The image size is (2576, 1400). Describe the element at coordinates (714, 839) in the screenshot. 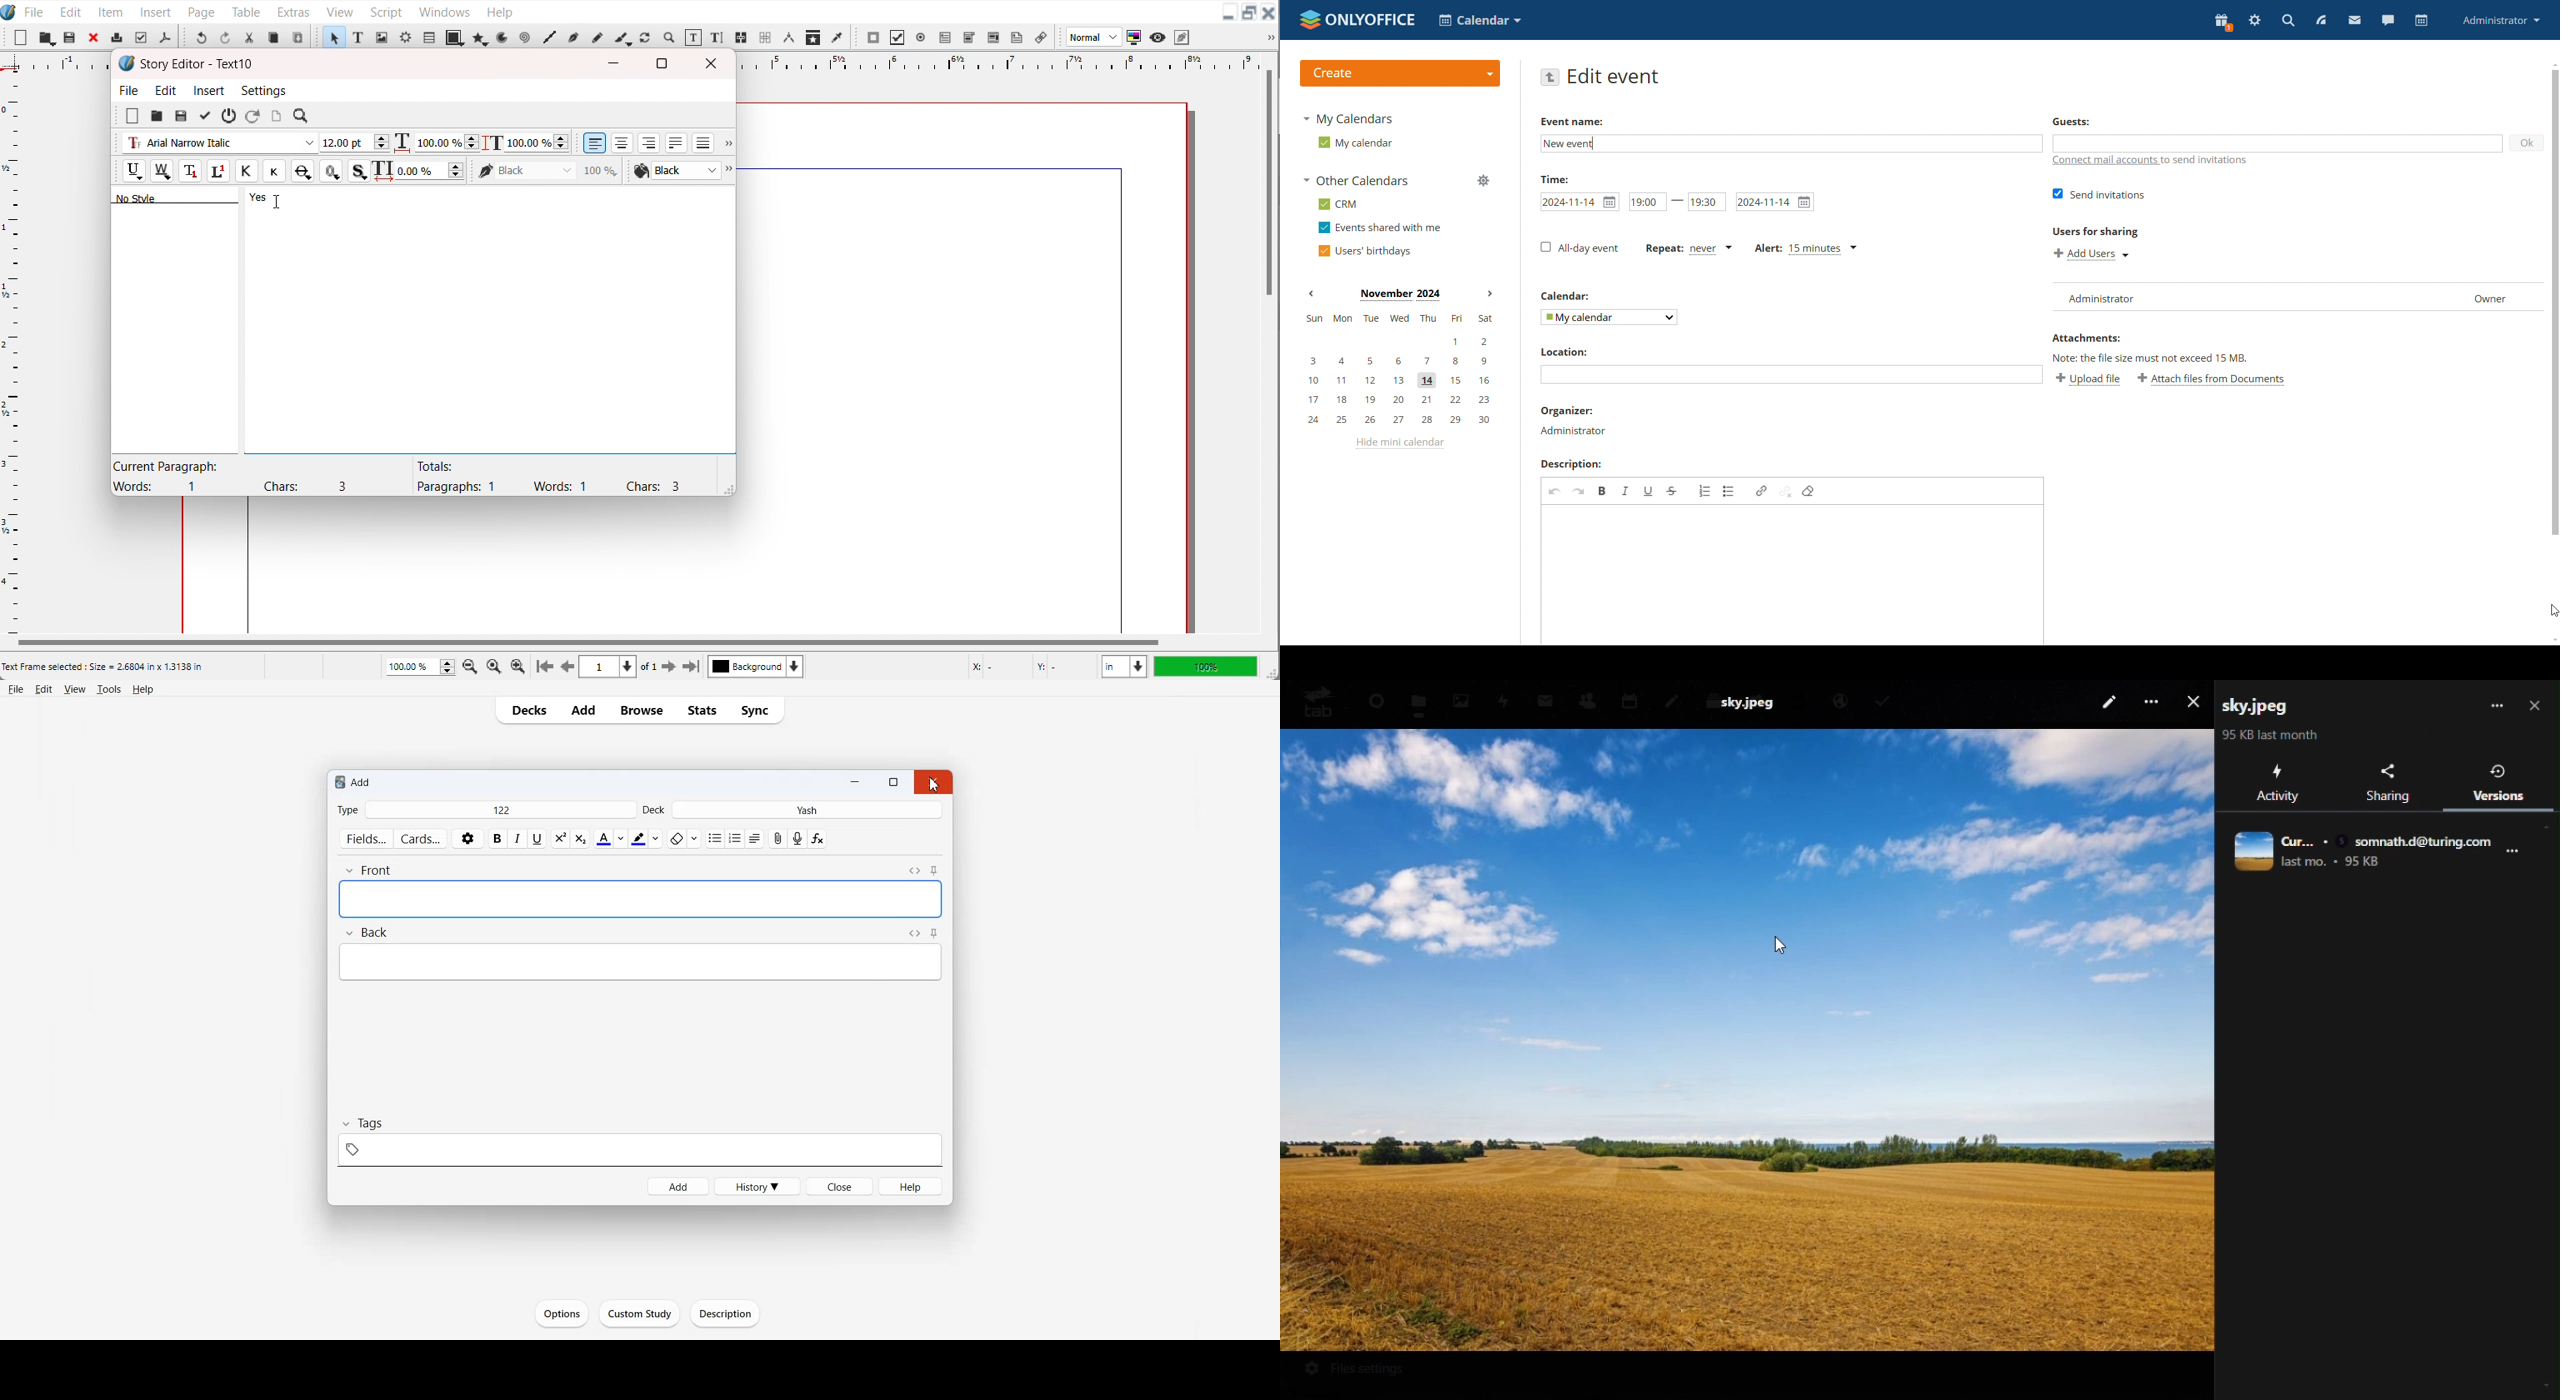

I see `Unordered list` at that location.